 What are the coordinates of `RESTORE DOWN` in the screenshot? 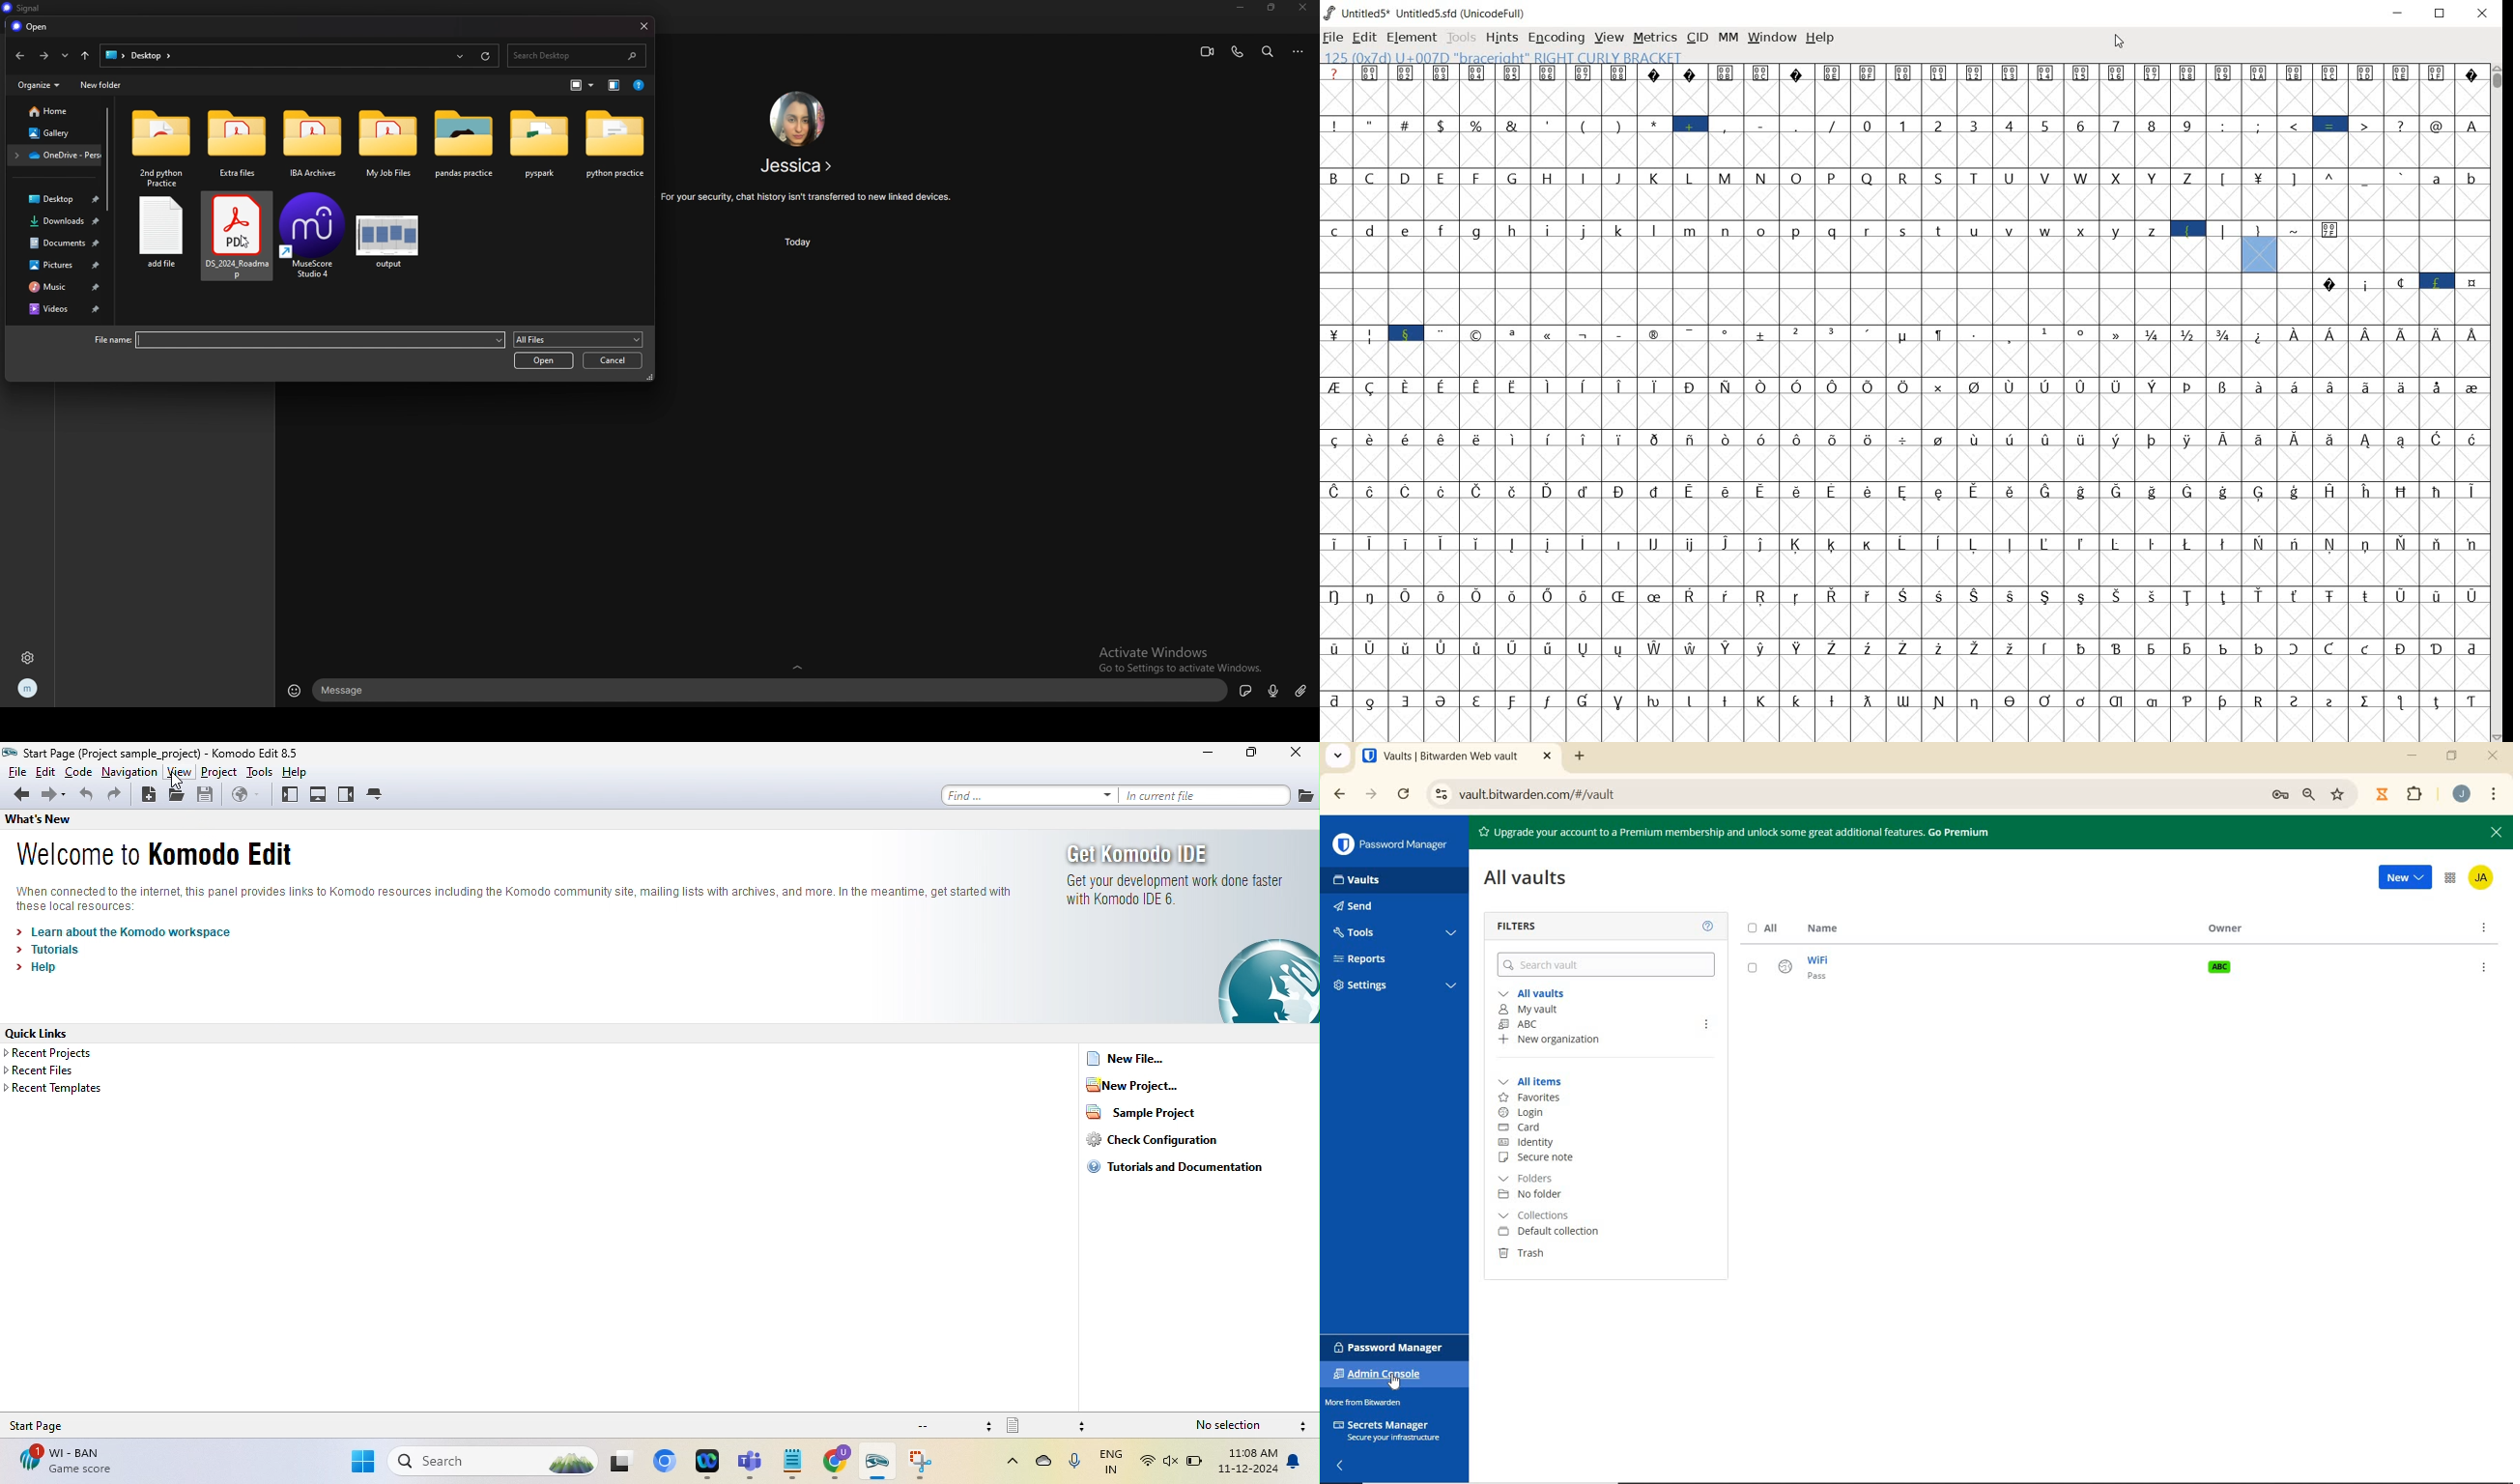 It's located at (2444, 15).